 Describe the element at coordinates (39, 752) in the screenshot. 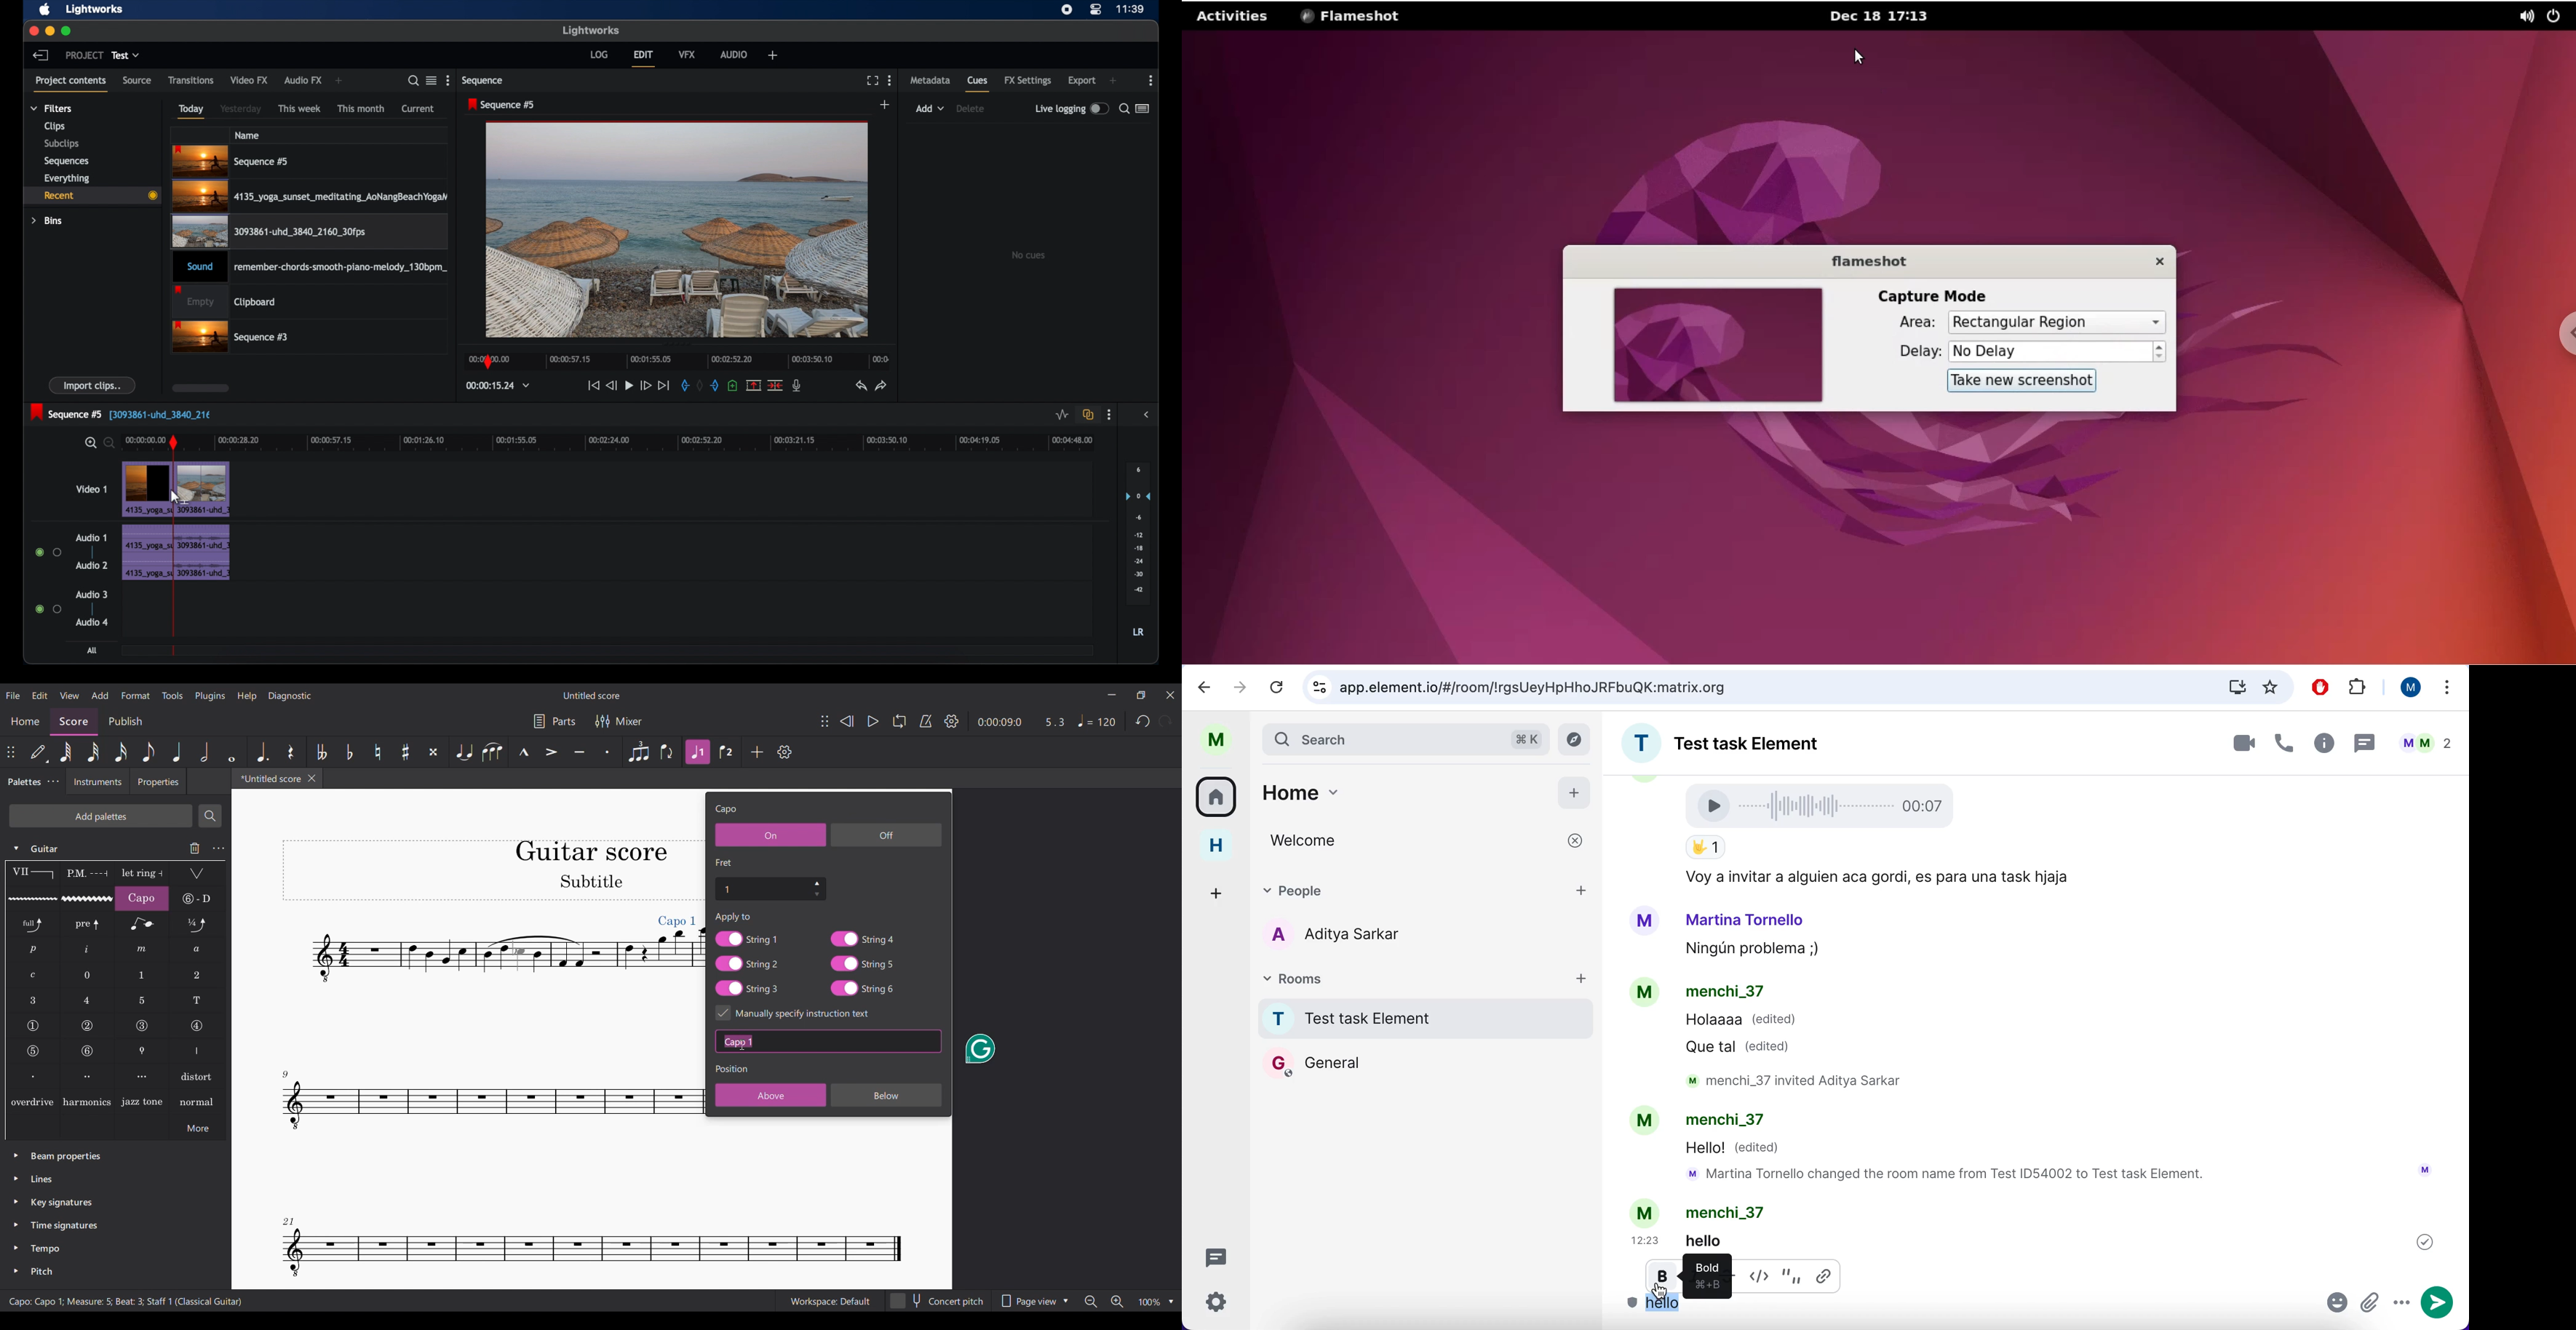

I see `Default` at that location.